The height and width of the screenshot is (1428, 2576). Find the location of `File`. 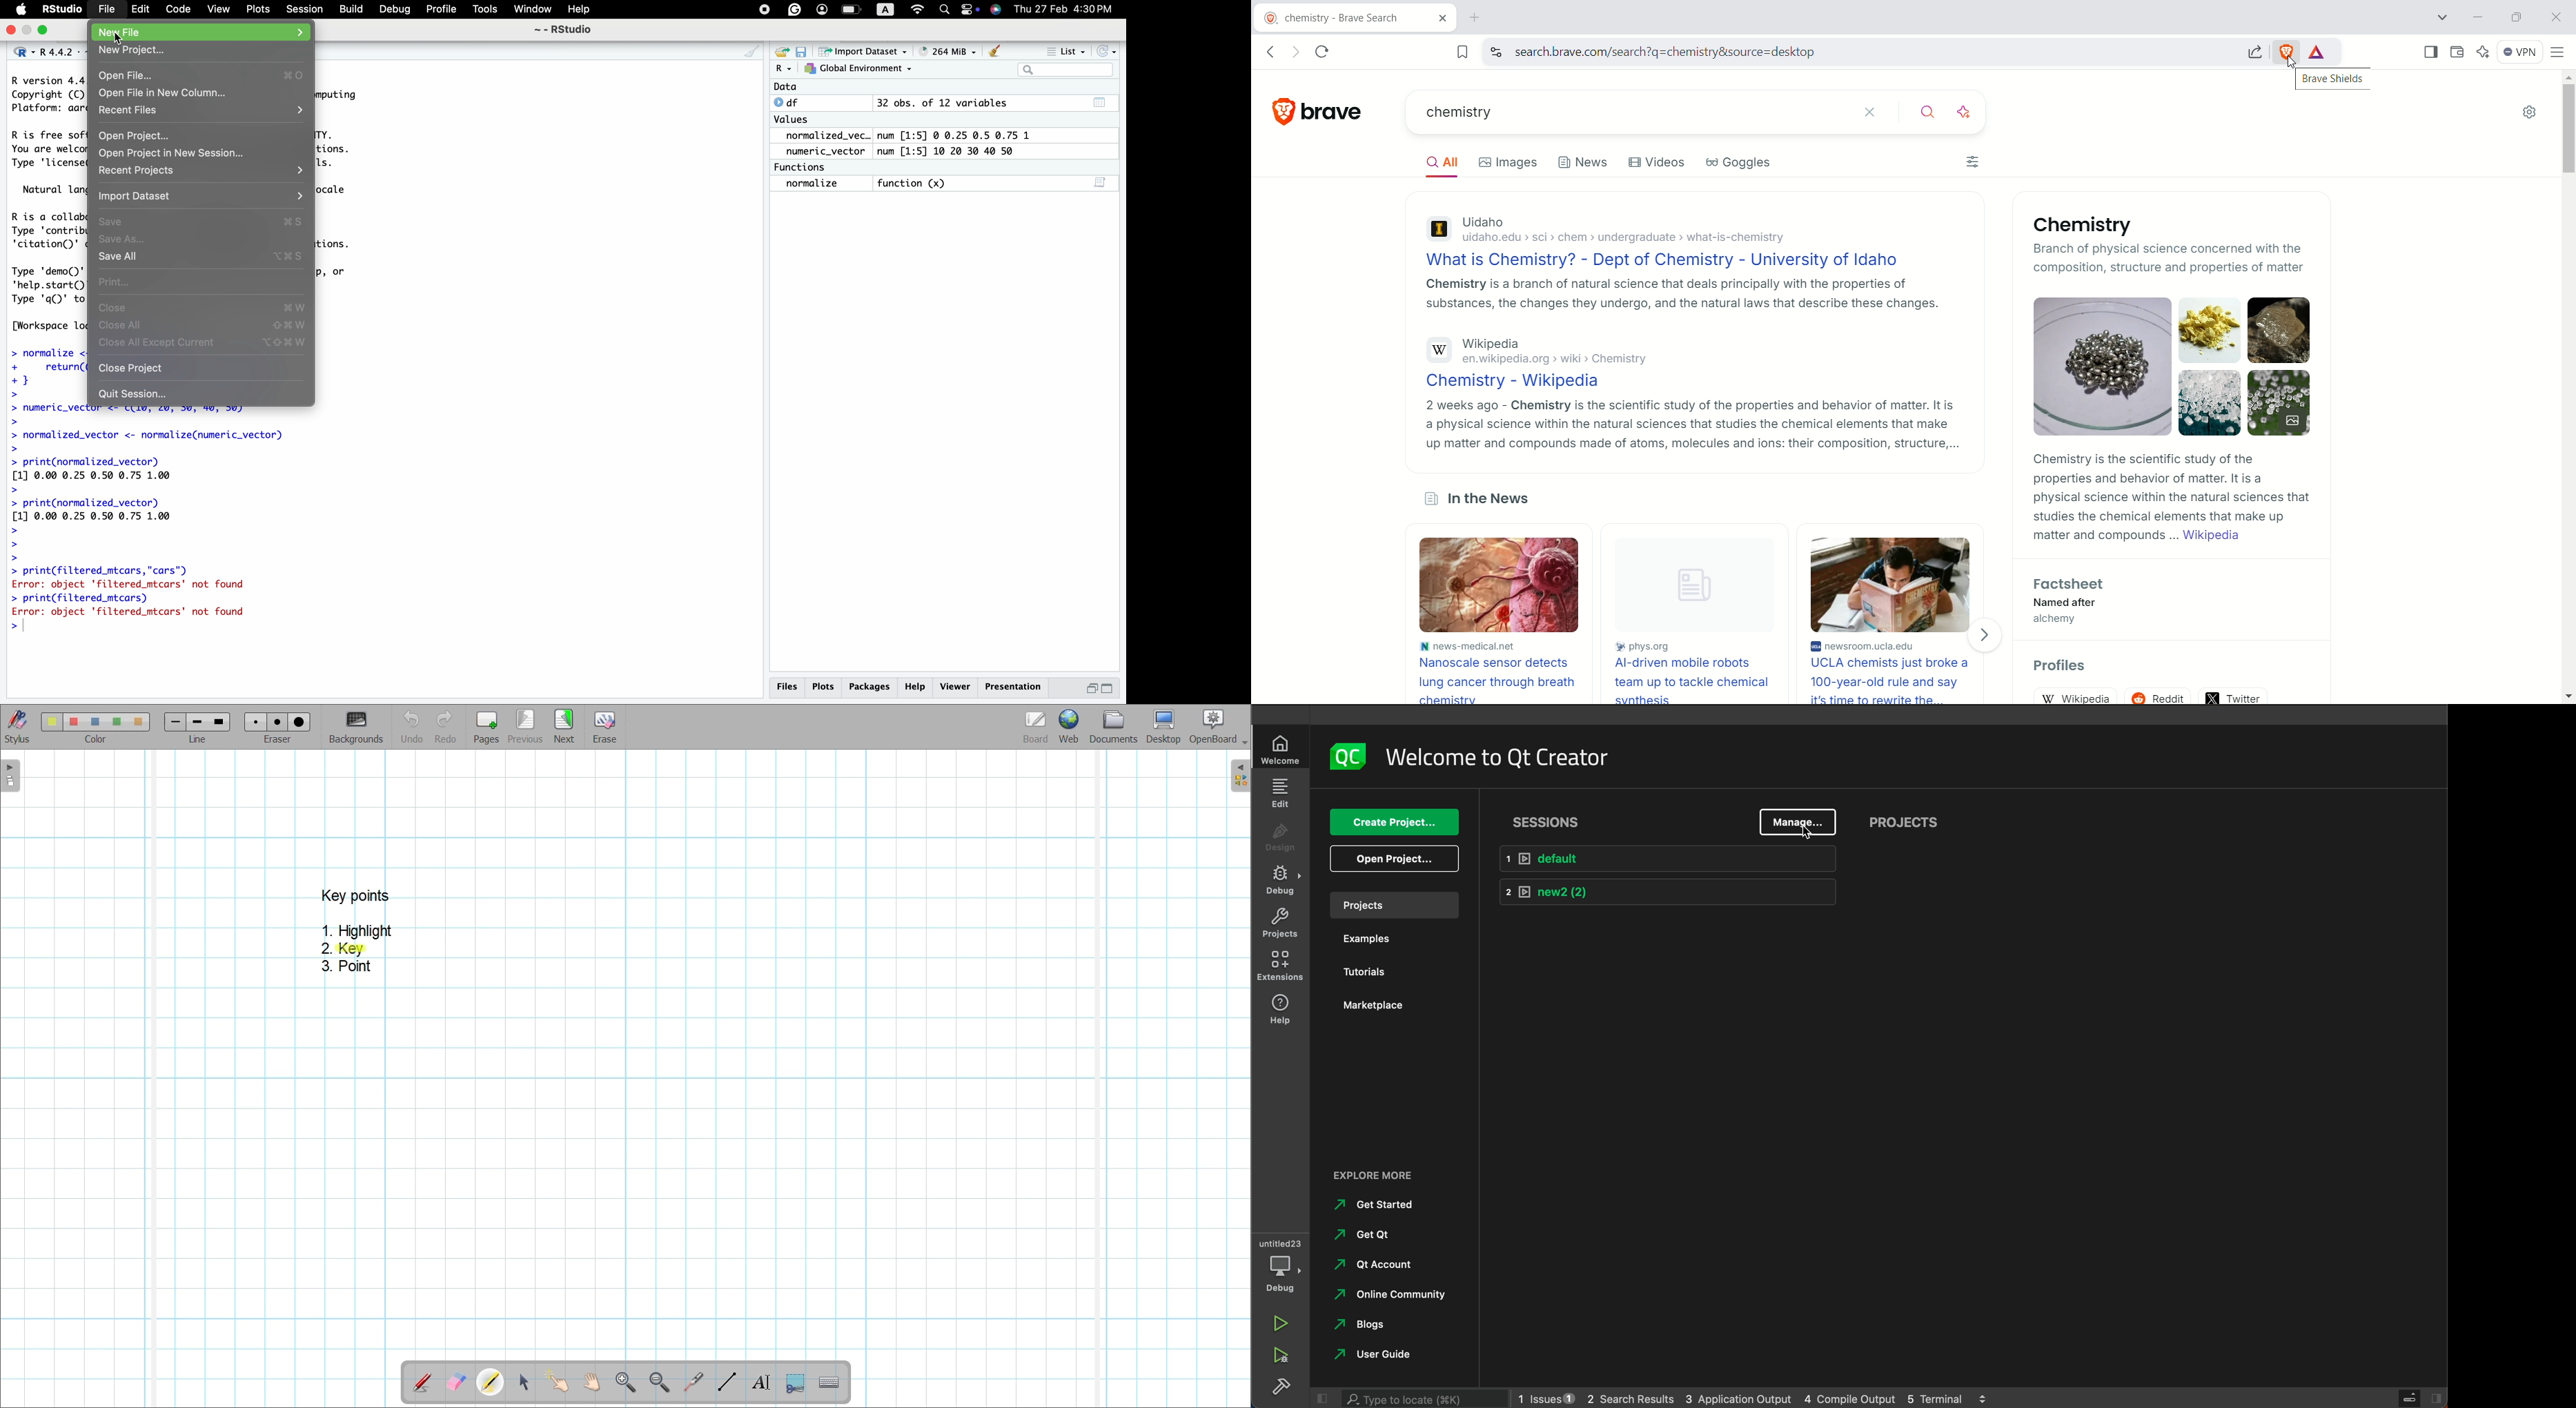

File is located at coordinates (106, 9).